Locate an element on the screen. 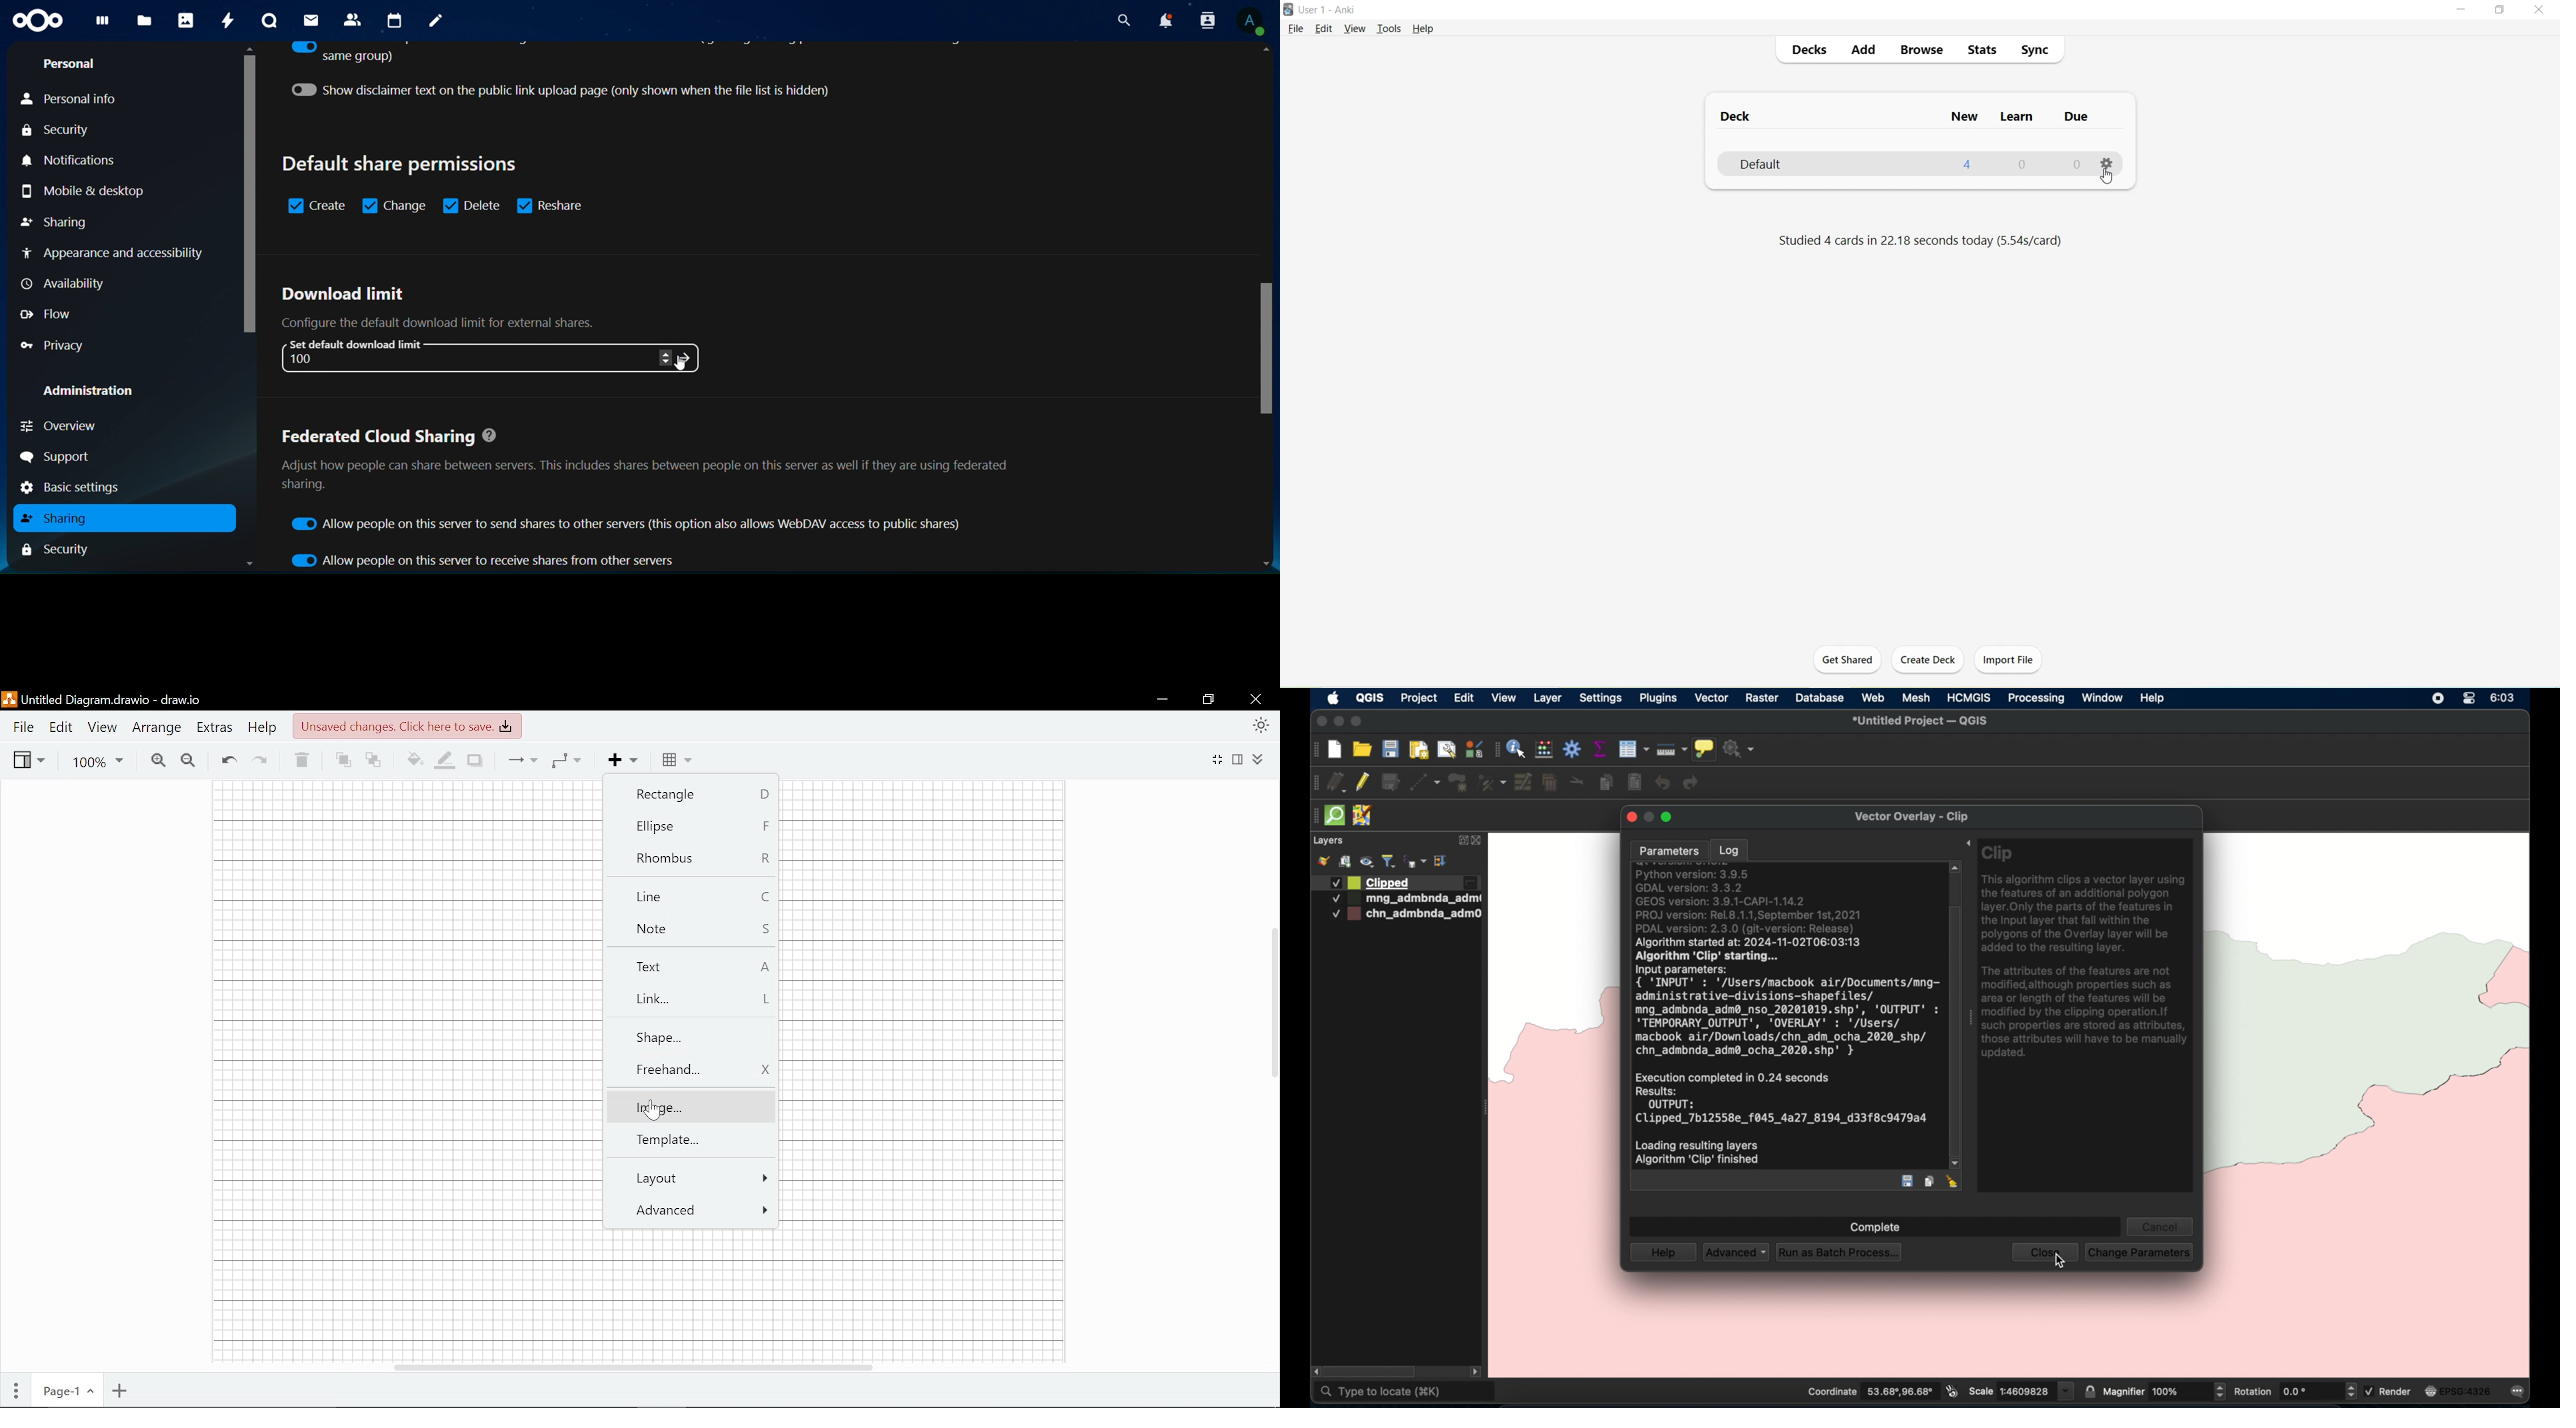 This screenshot has height=1428, width=2576. Template... is located at coordinates (694, 1140).